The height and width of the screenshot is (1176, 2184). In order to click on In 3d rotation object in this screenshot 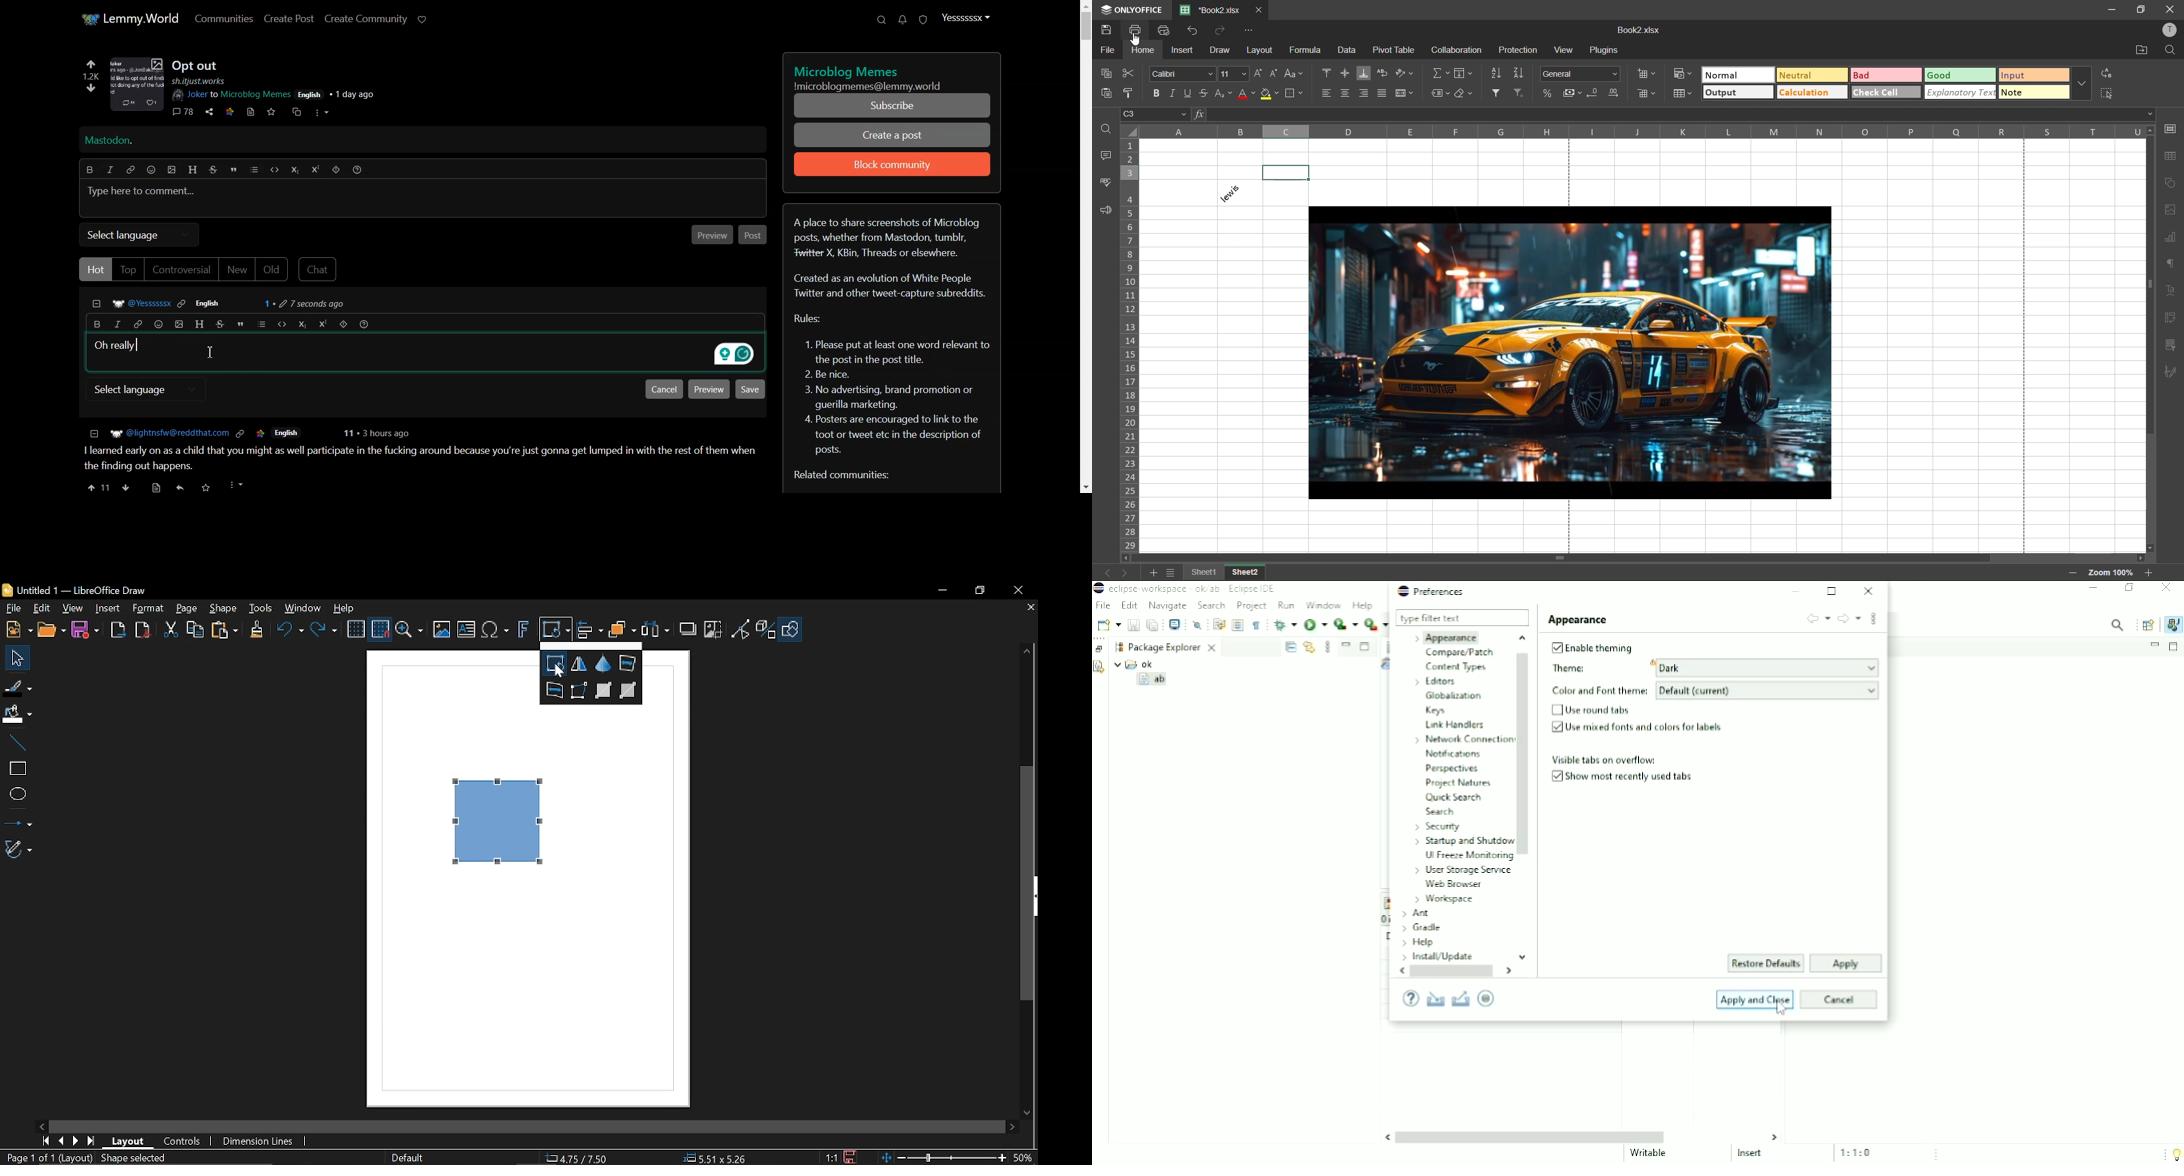, I will do `click(603, 662)`.